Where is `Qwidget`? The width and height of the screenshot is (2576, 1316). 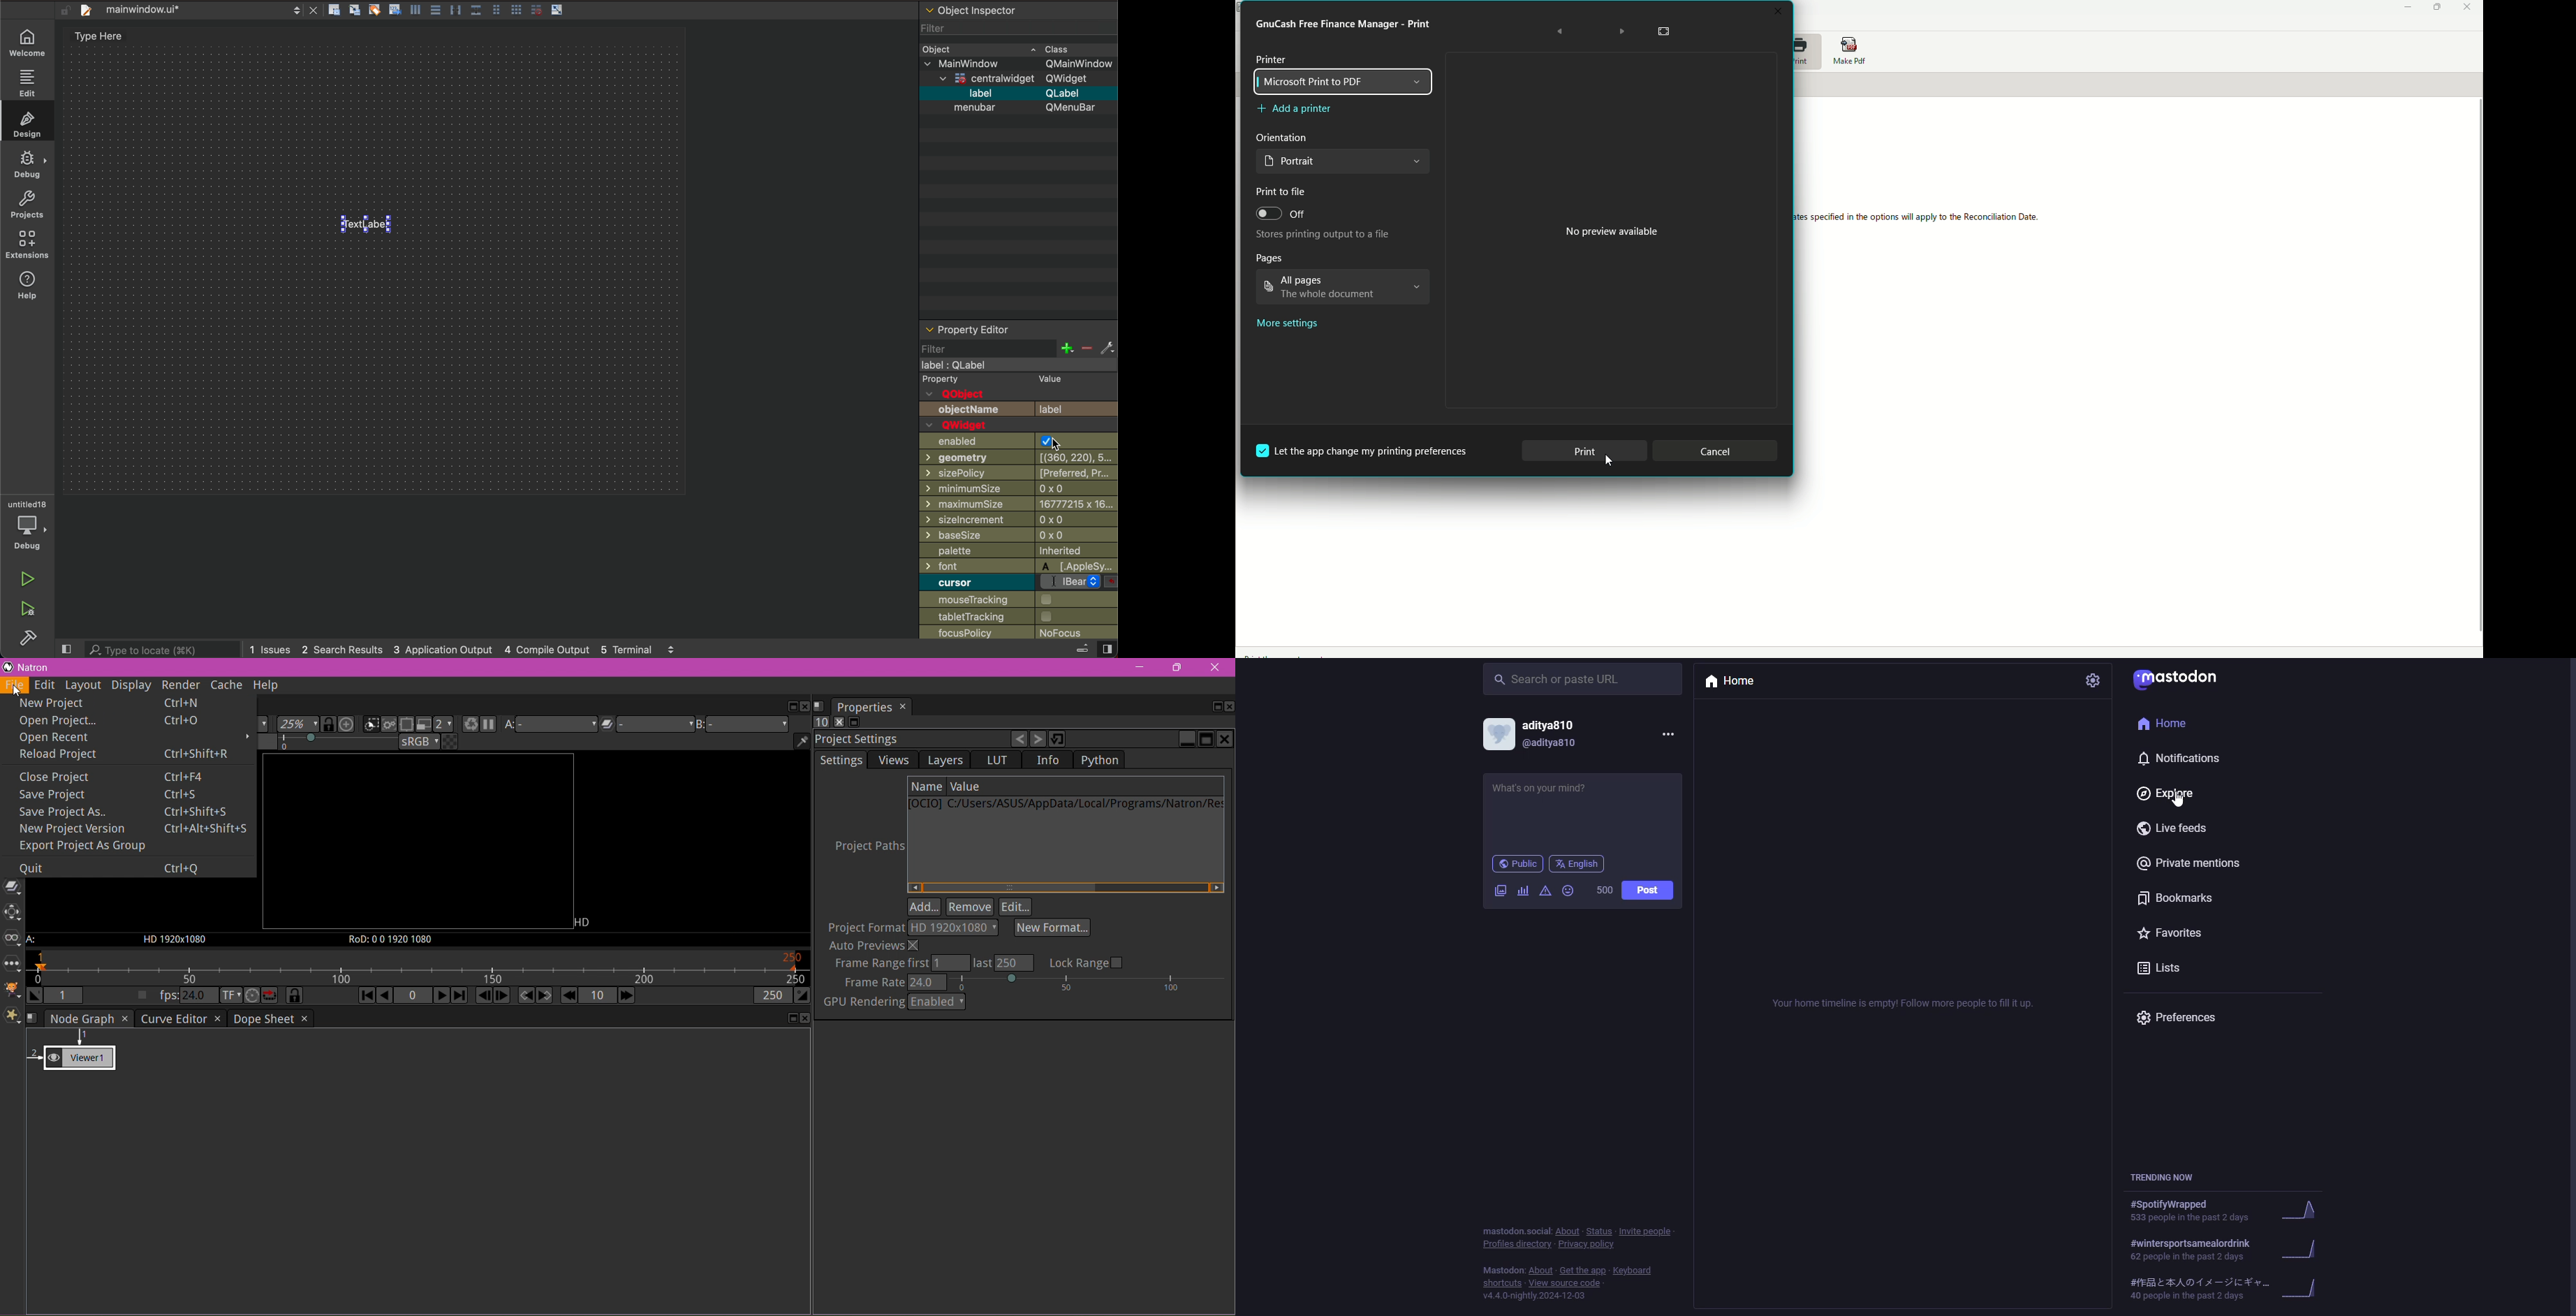
Qwidget is located at coordinates (1071, 78).